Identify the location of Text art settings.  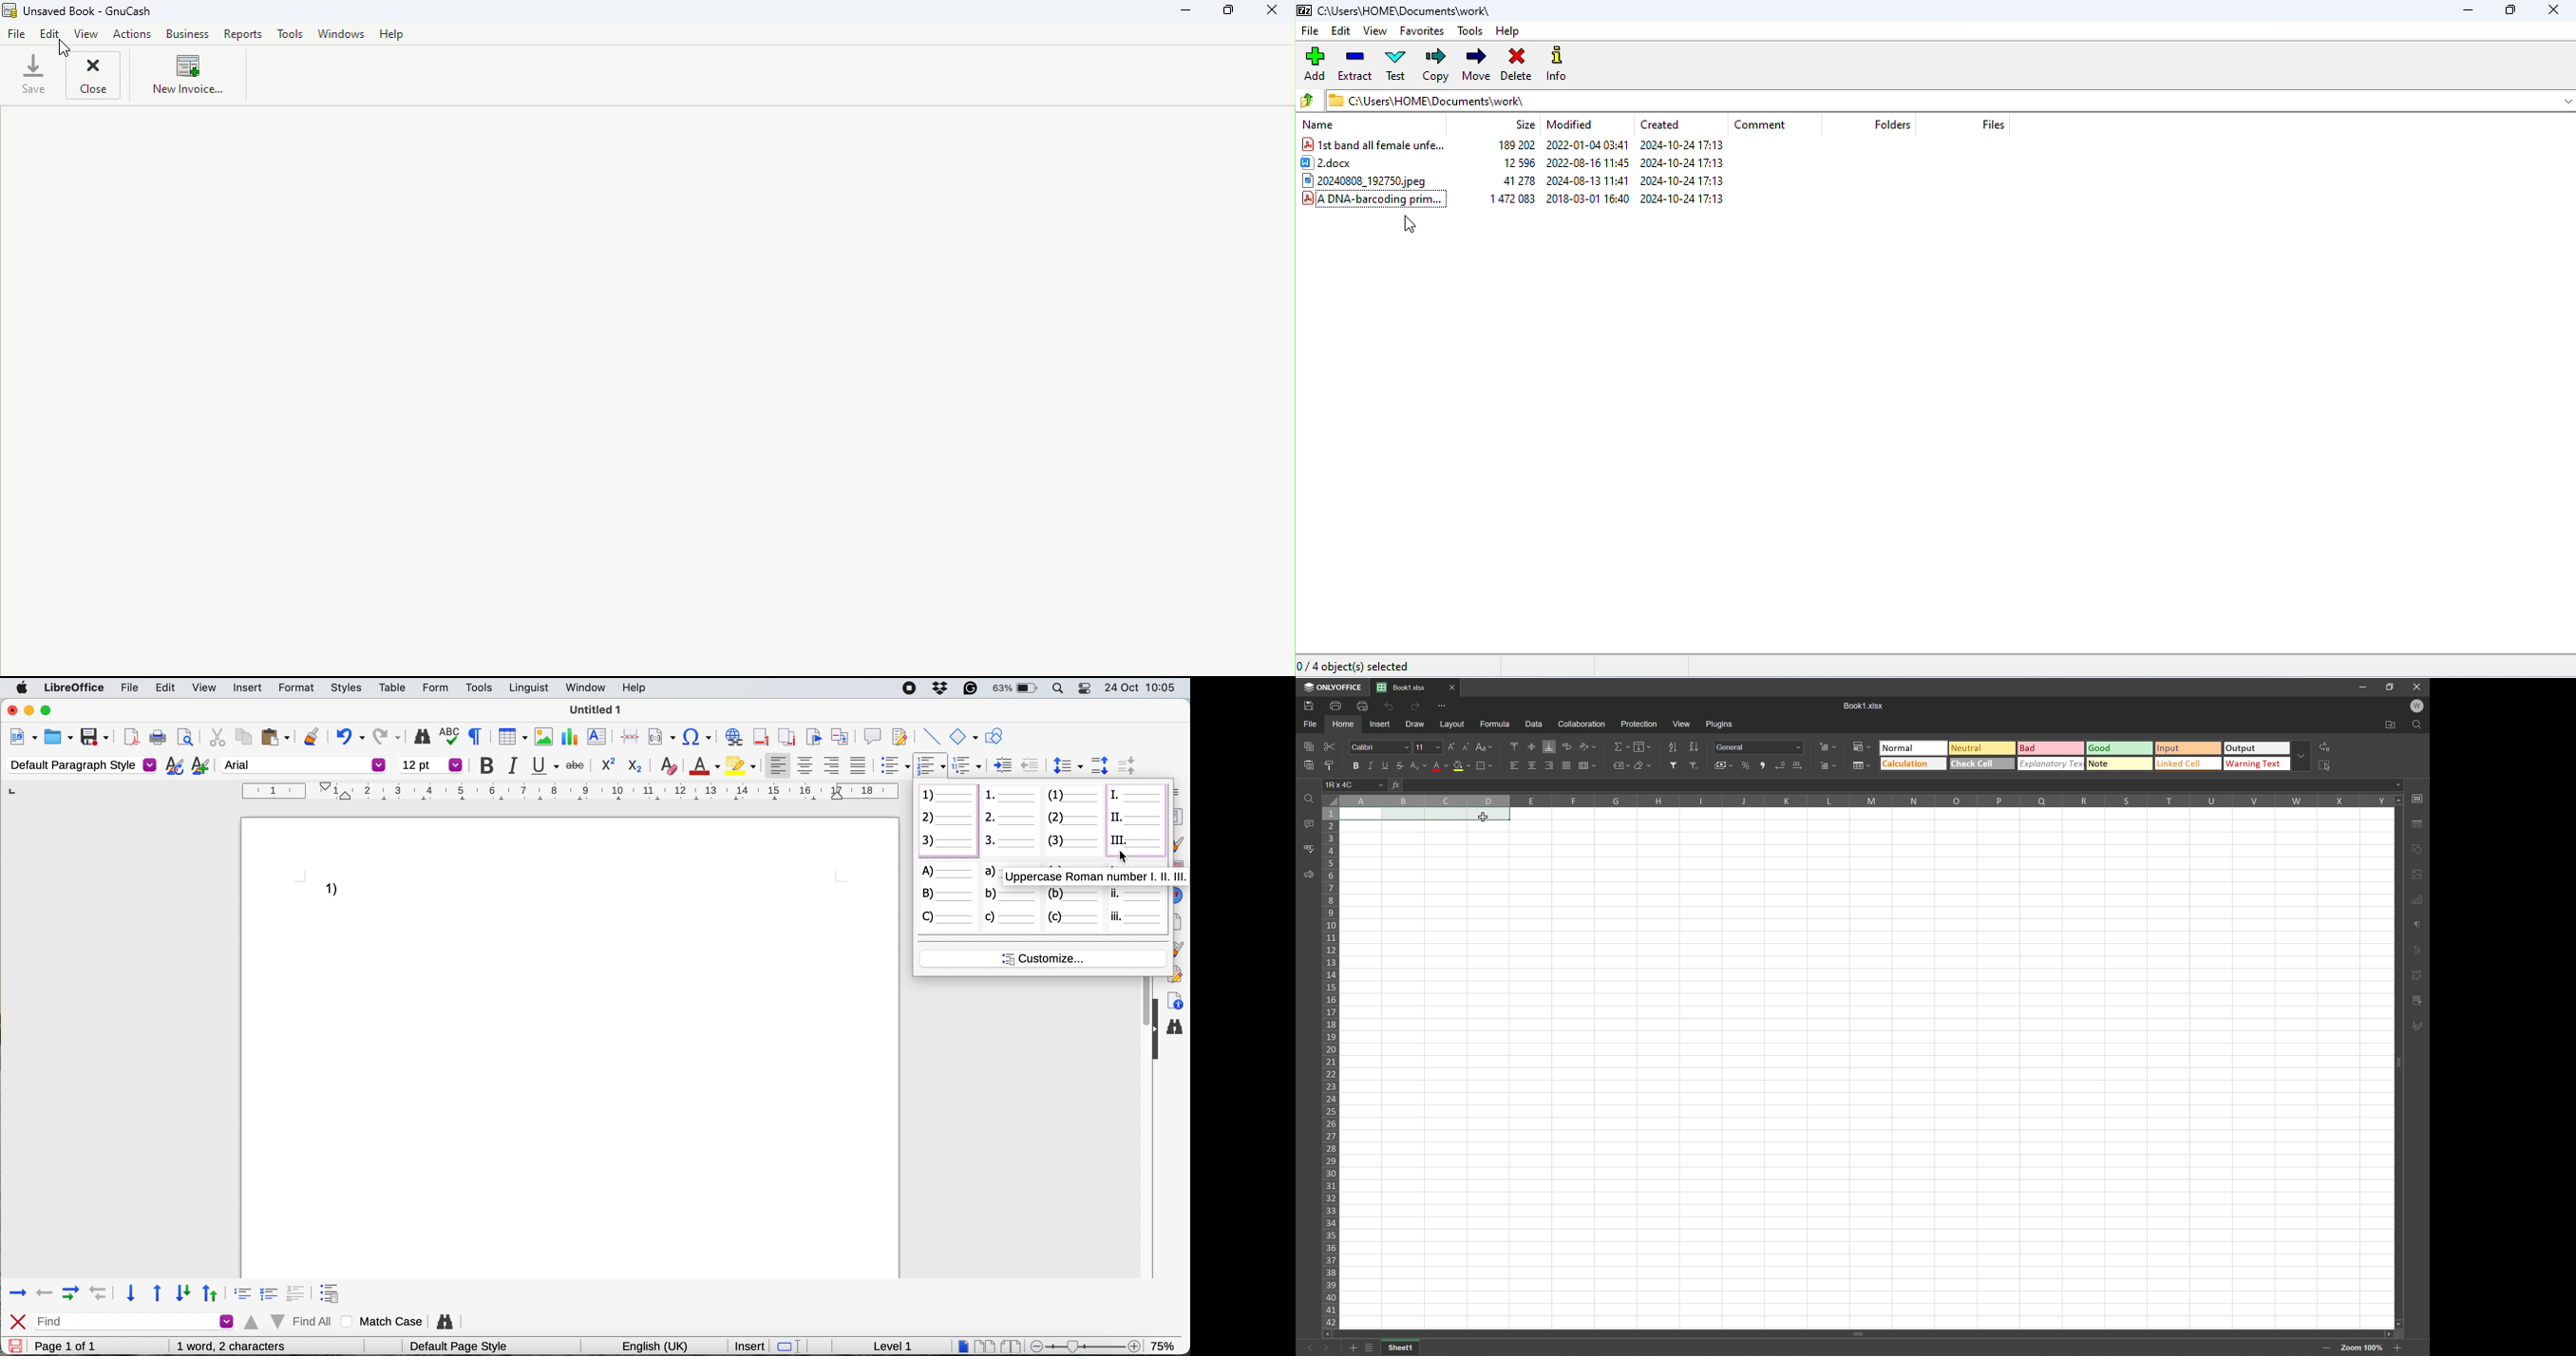
(2417, 951).